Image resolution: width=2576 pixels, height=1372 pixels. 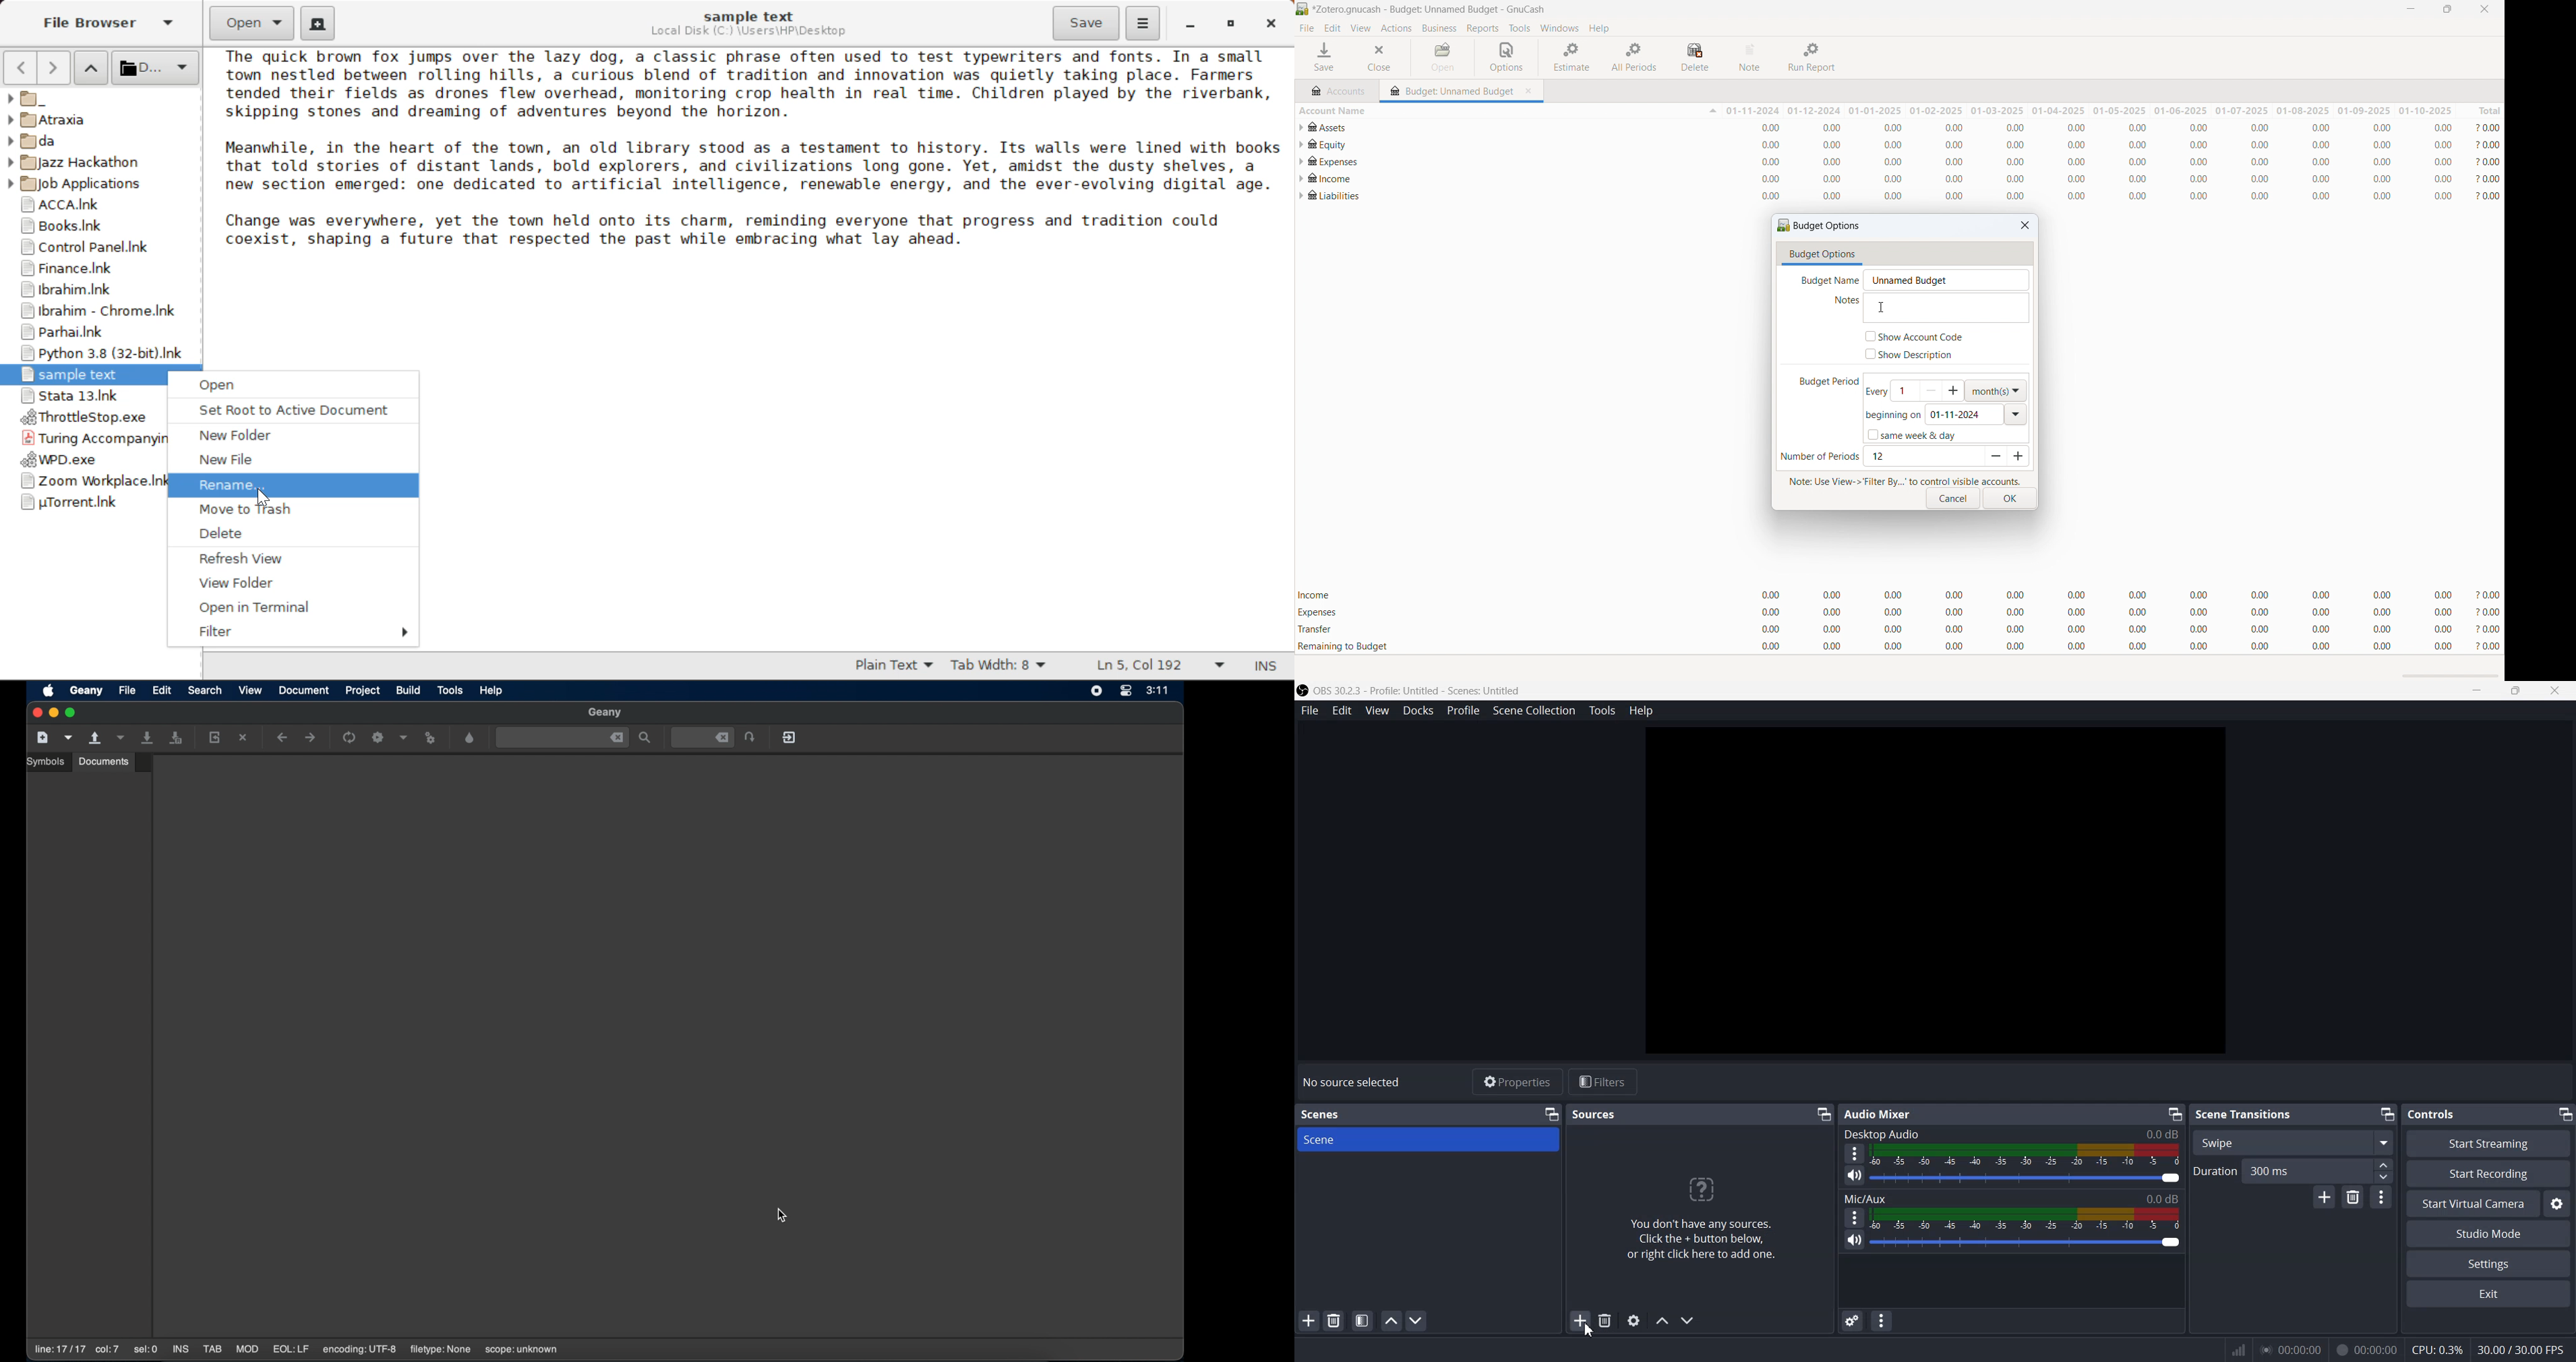 I want to click on More, so click(x=1853, y=1153).